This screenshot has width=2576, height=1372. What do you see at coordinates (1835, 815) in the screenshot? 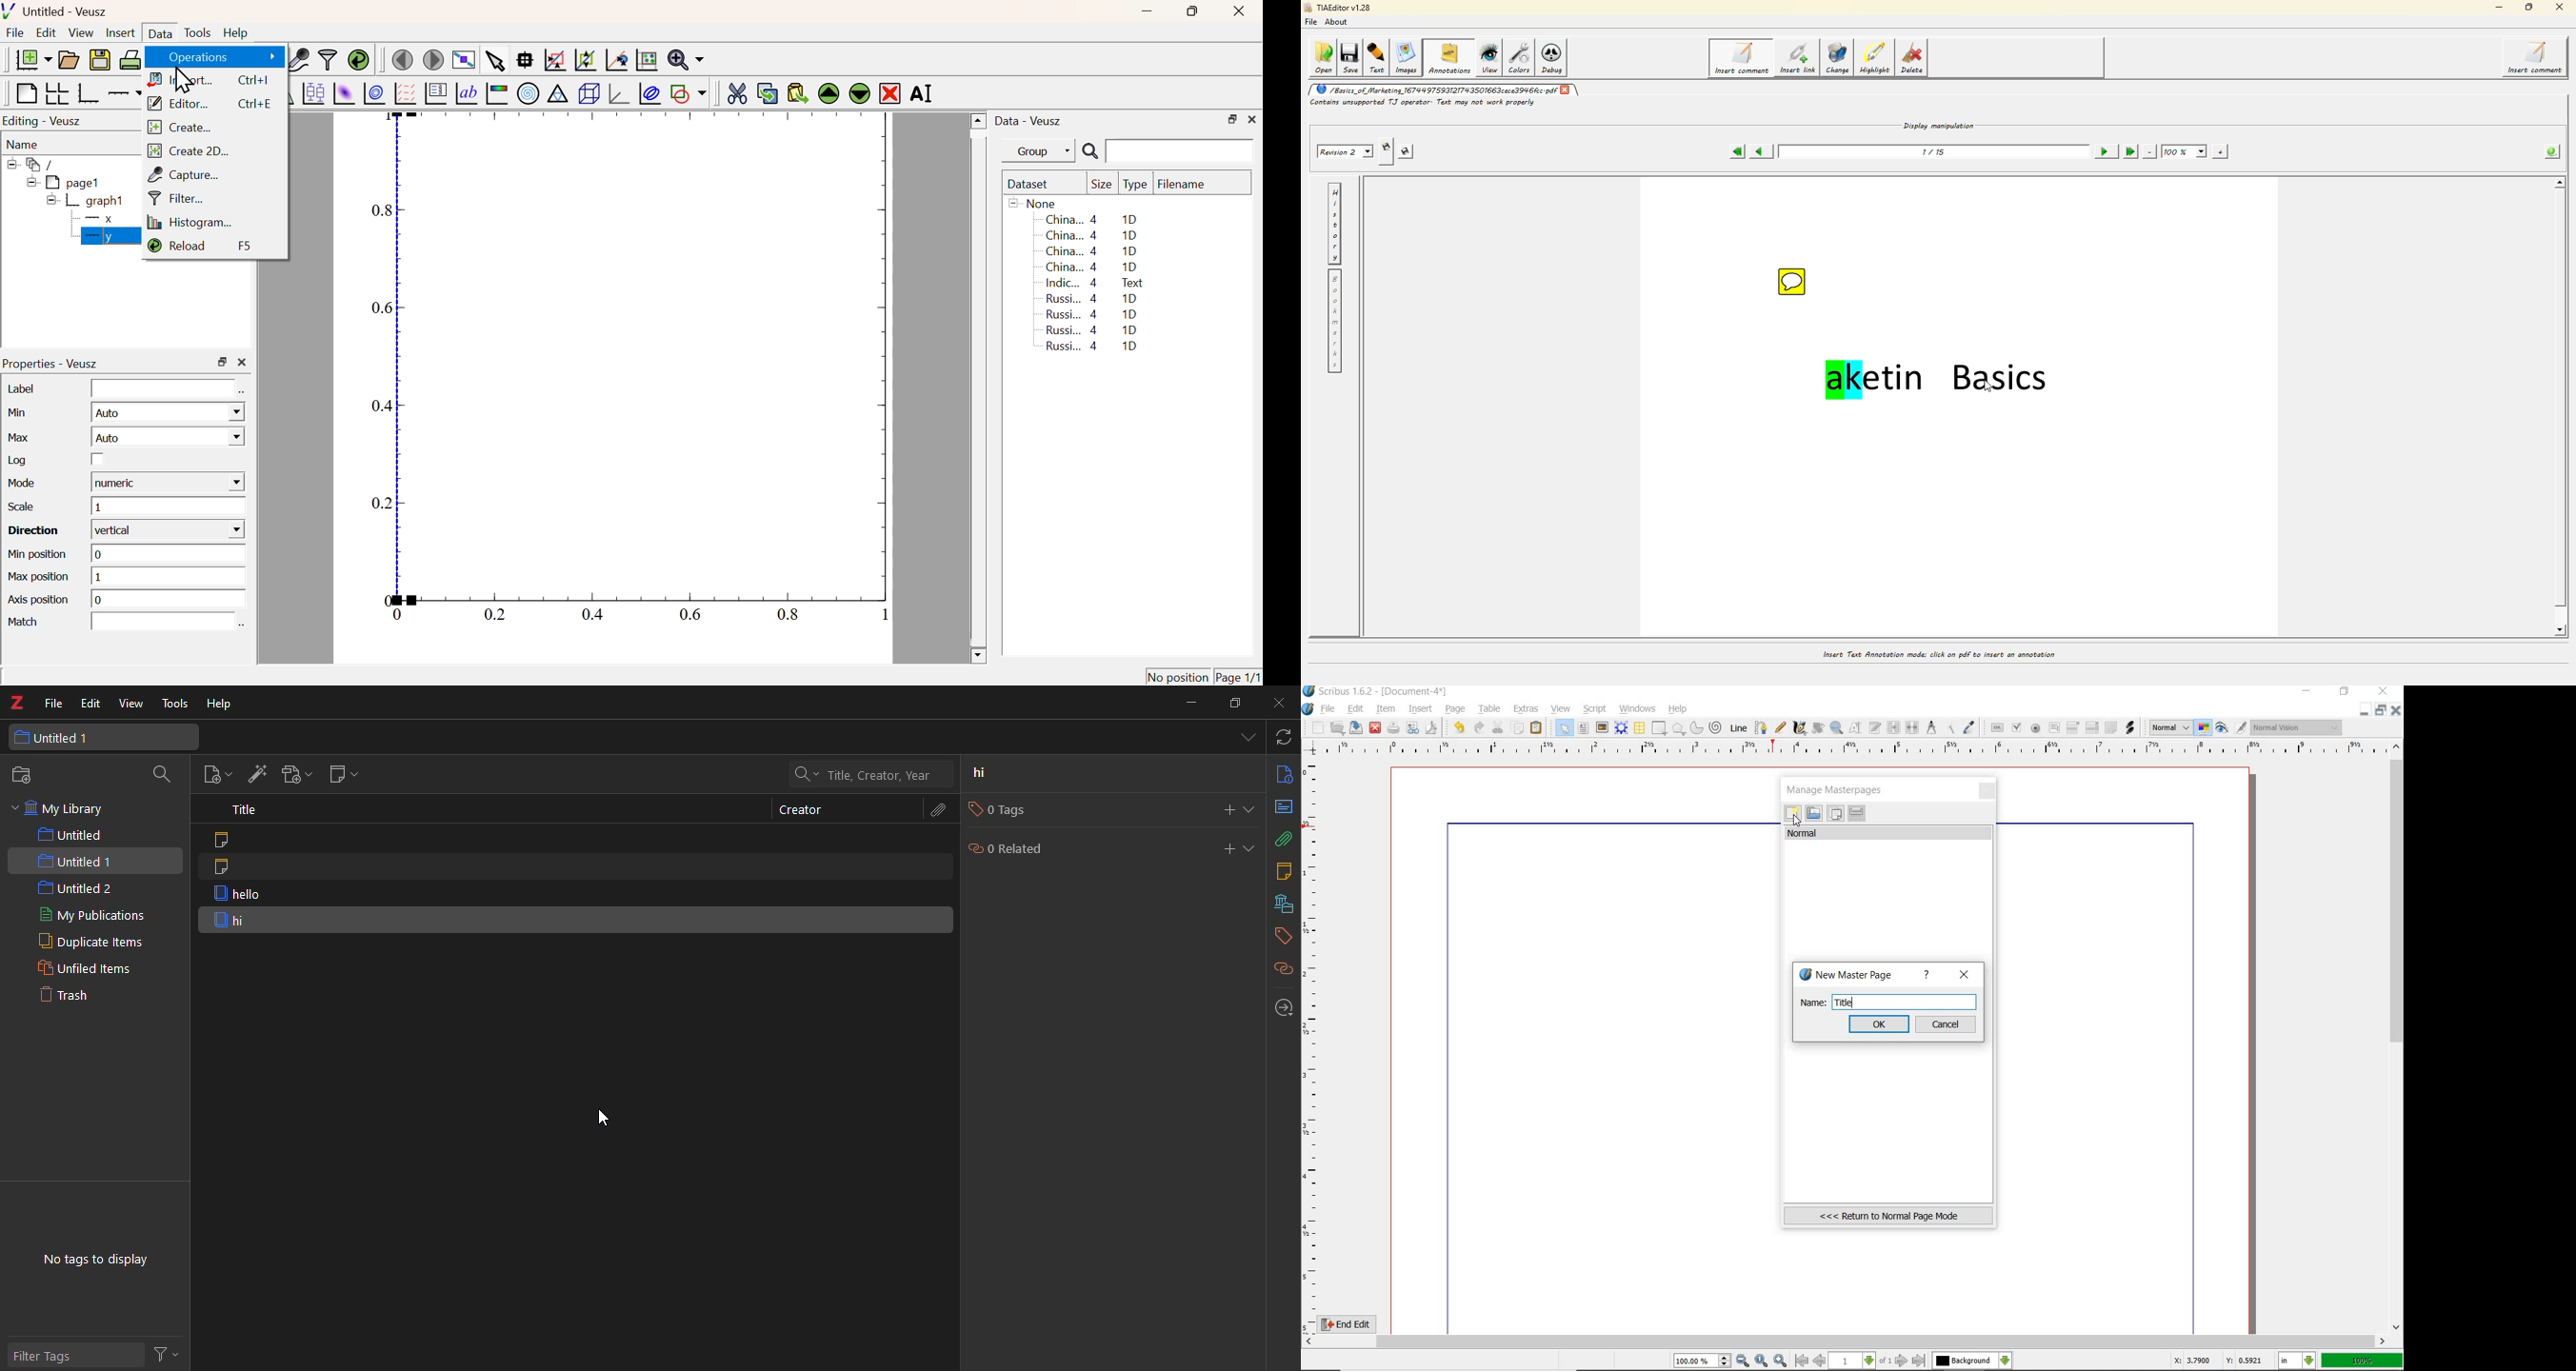
I see `duplicate the selected masterpages` at bounding box center [1835, 815].